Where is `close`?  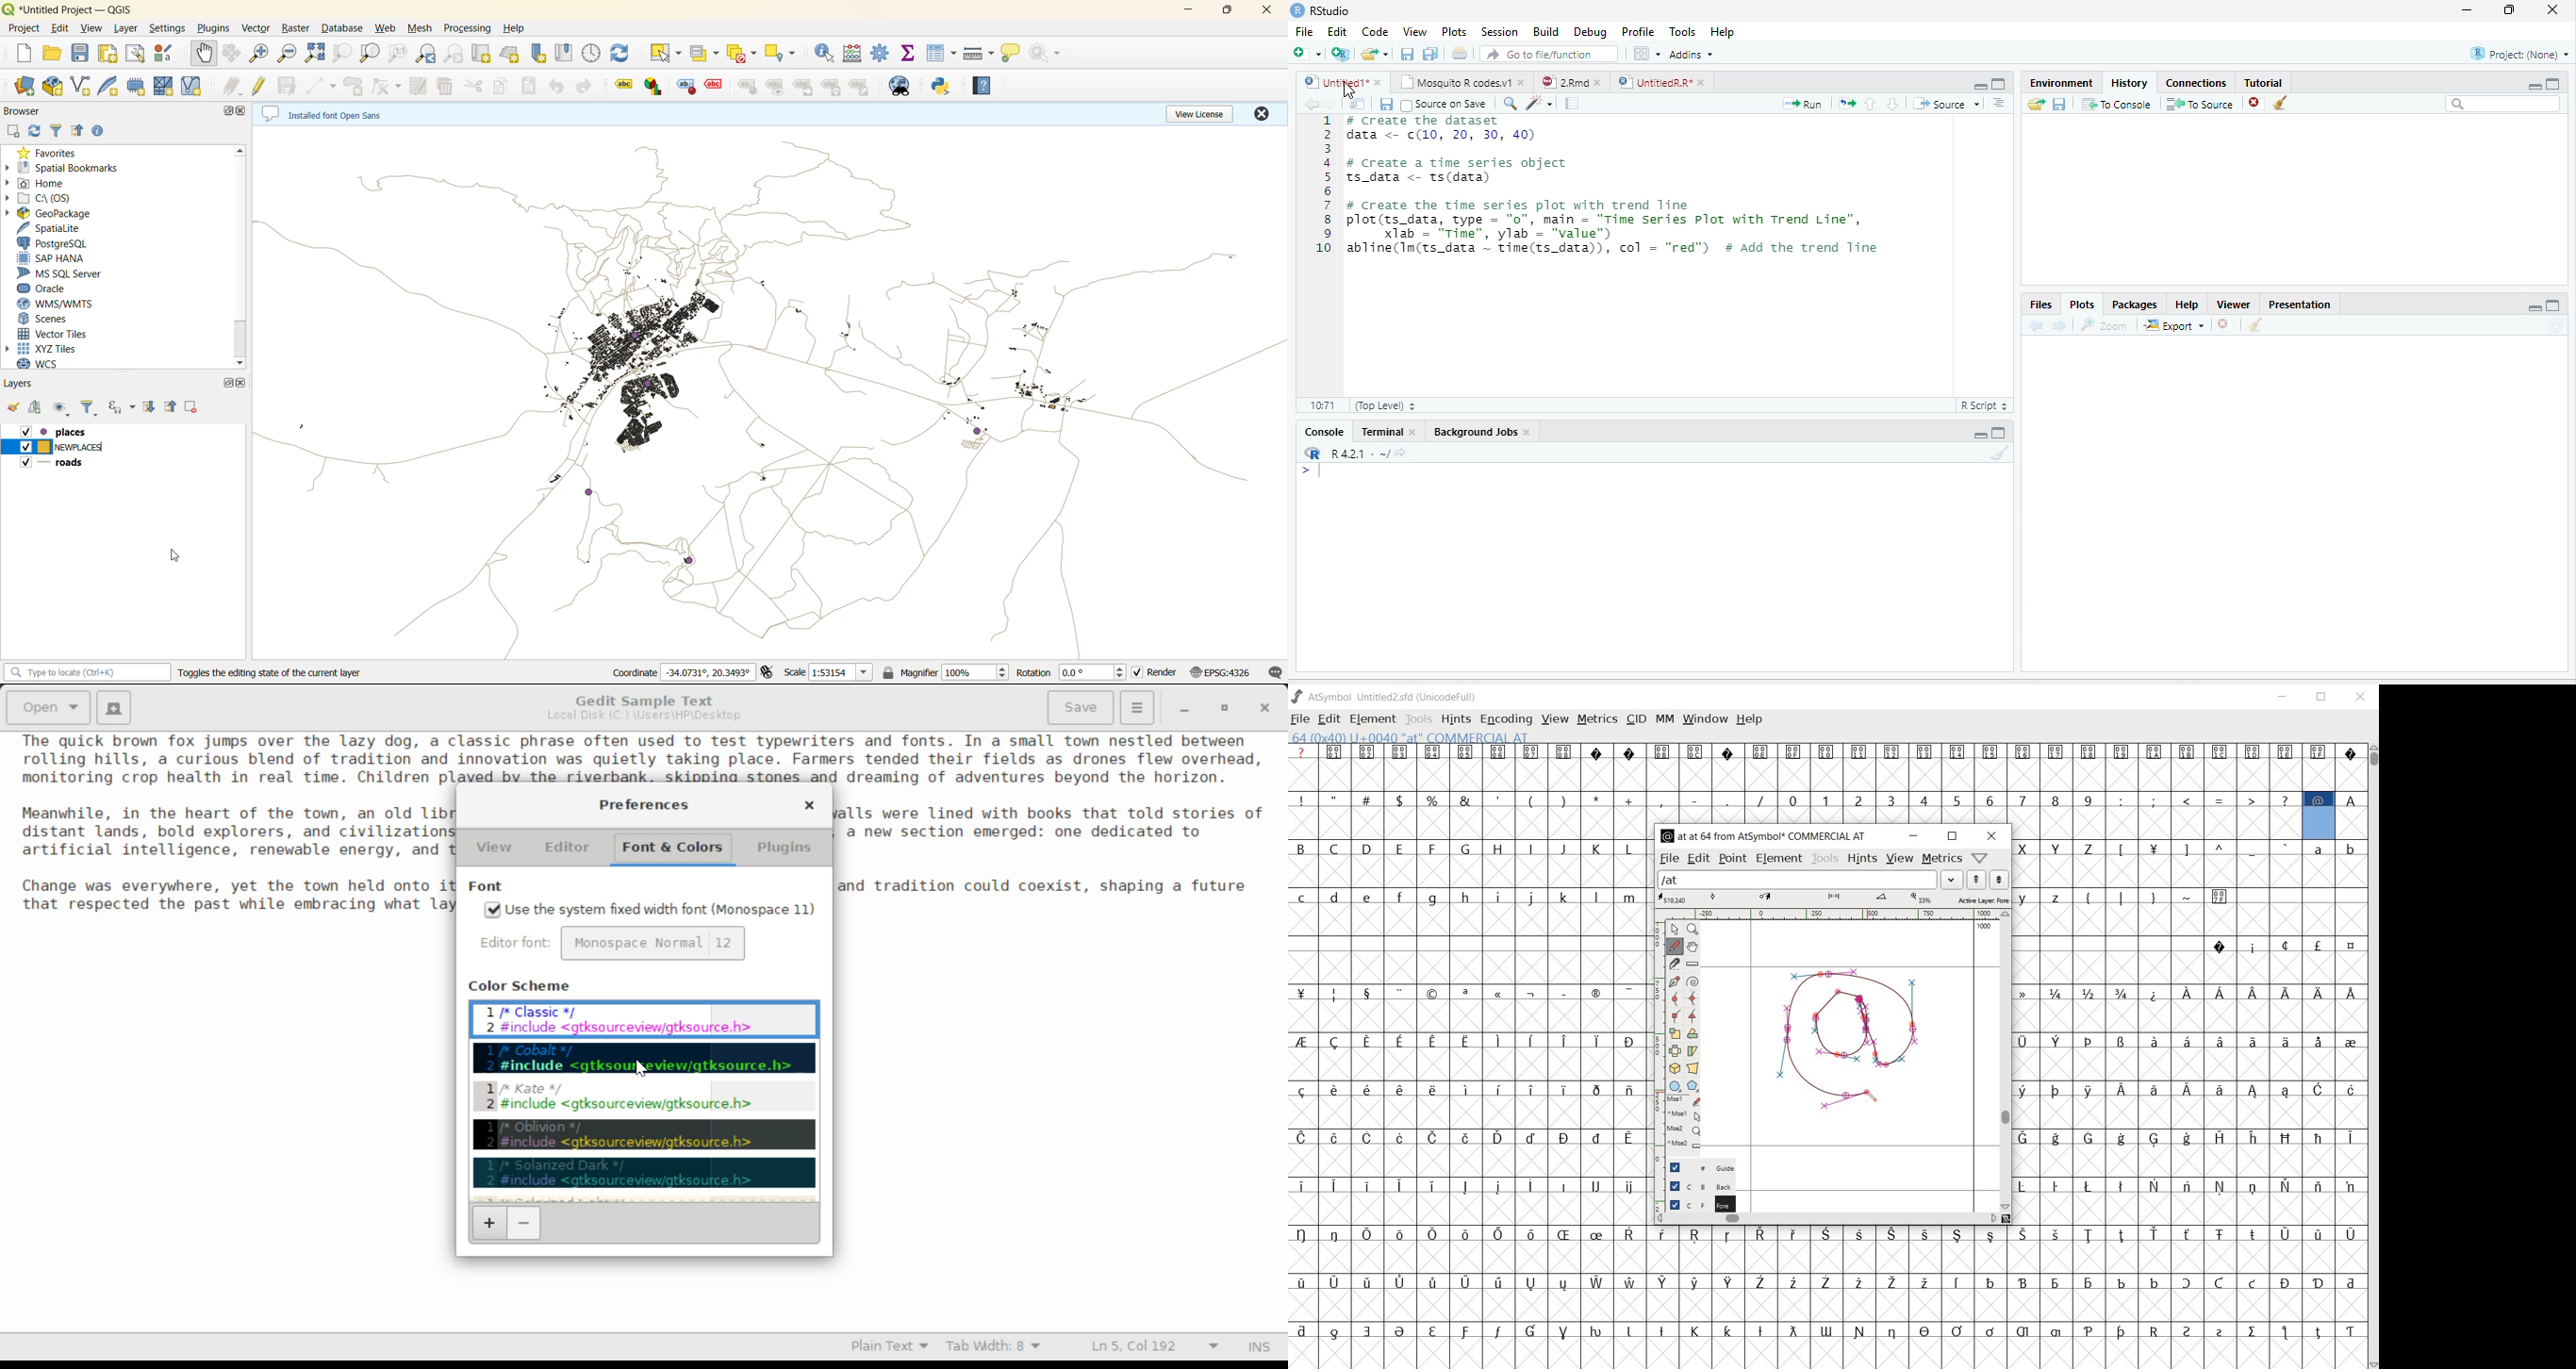 close is located at coordinates (1527, 432).